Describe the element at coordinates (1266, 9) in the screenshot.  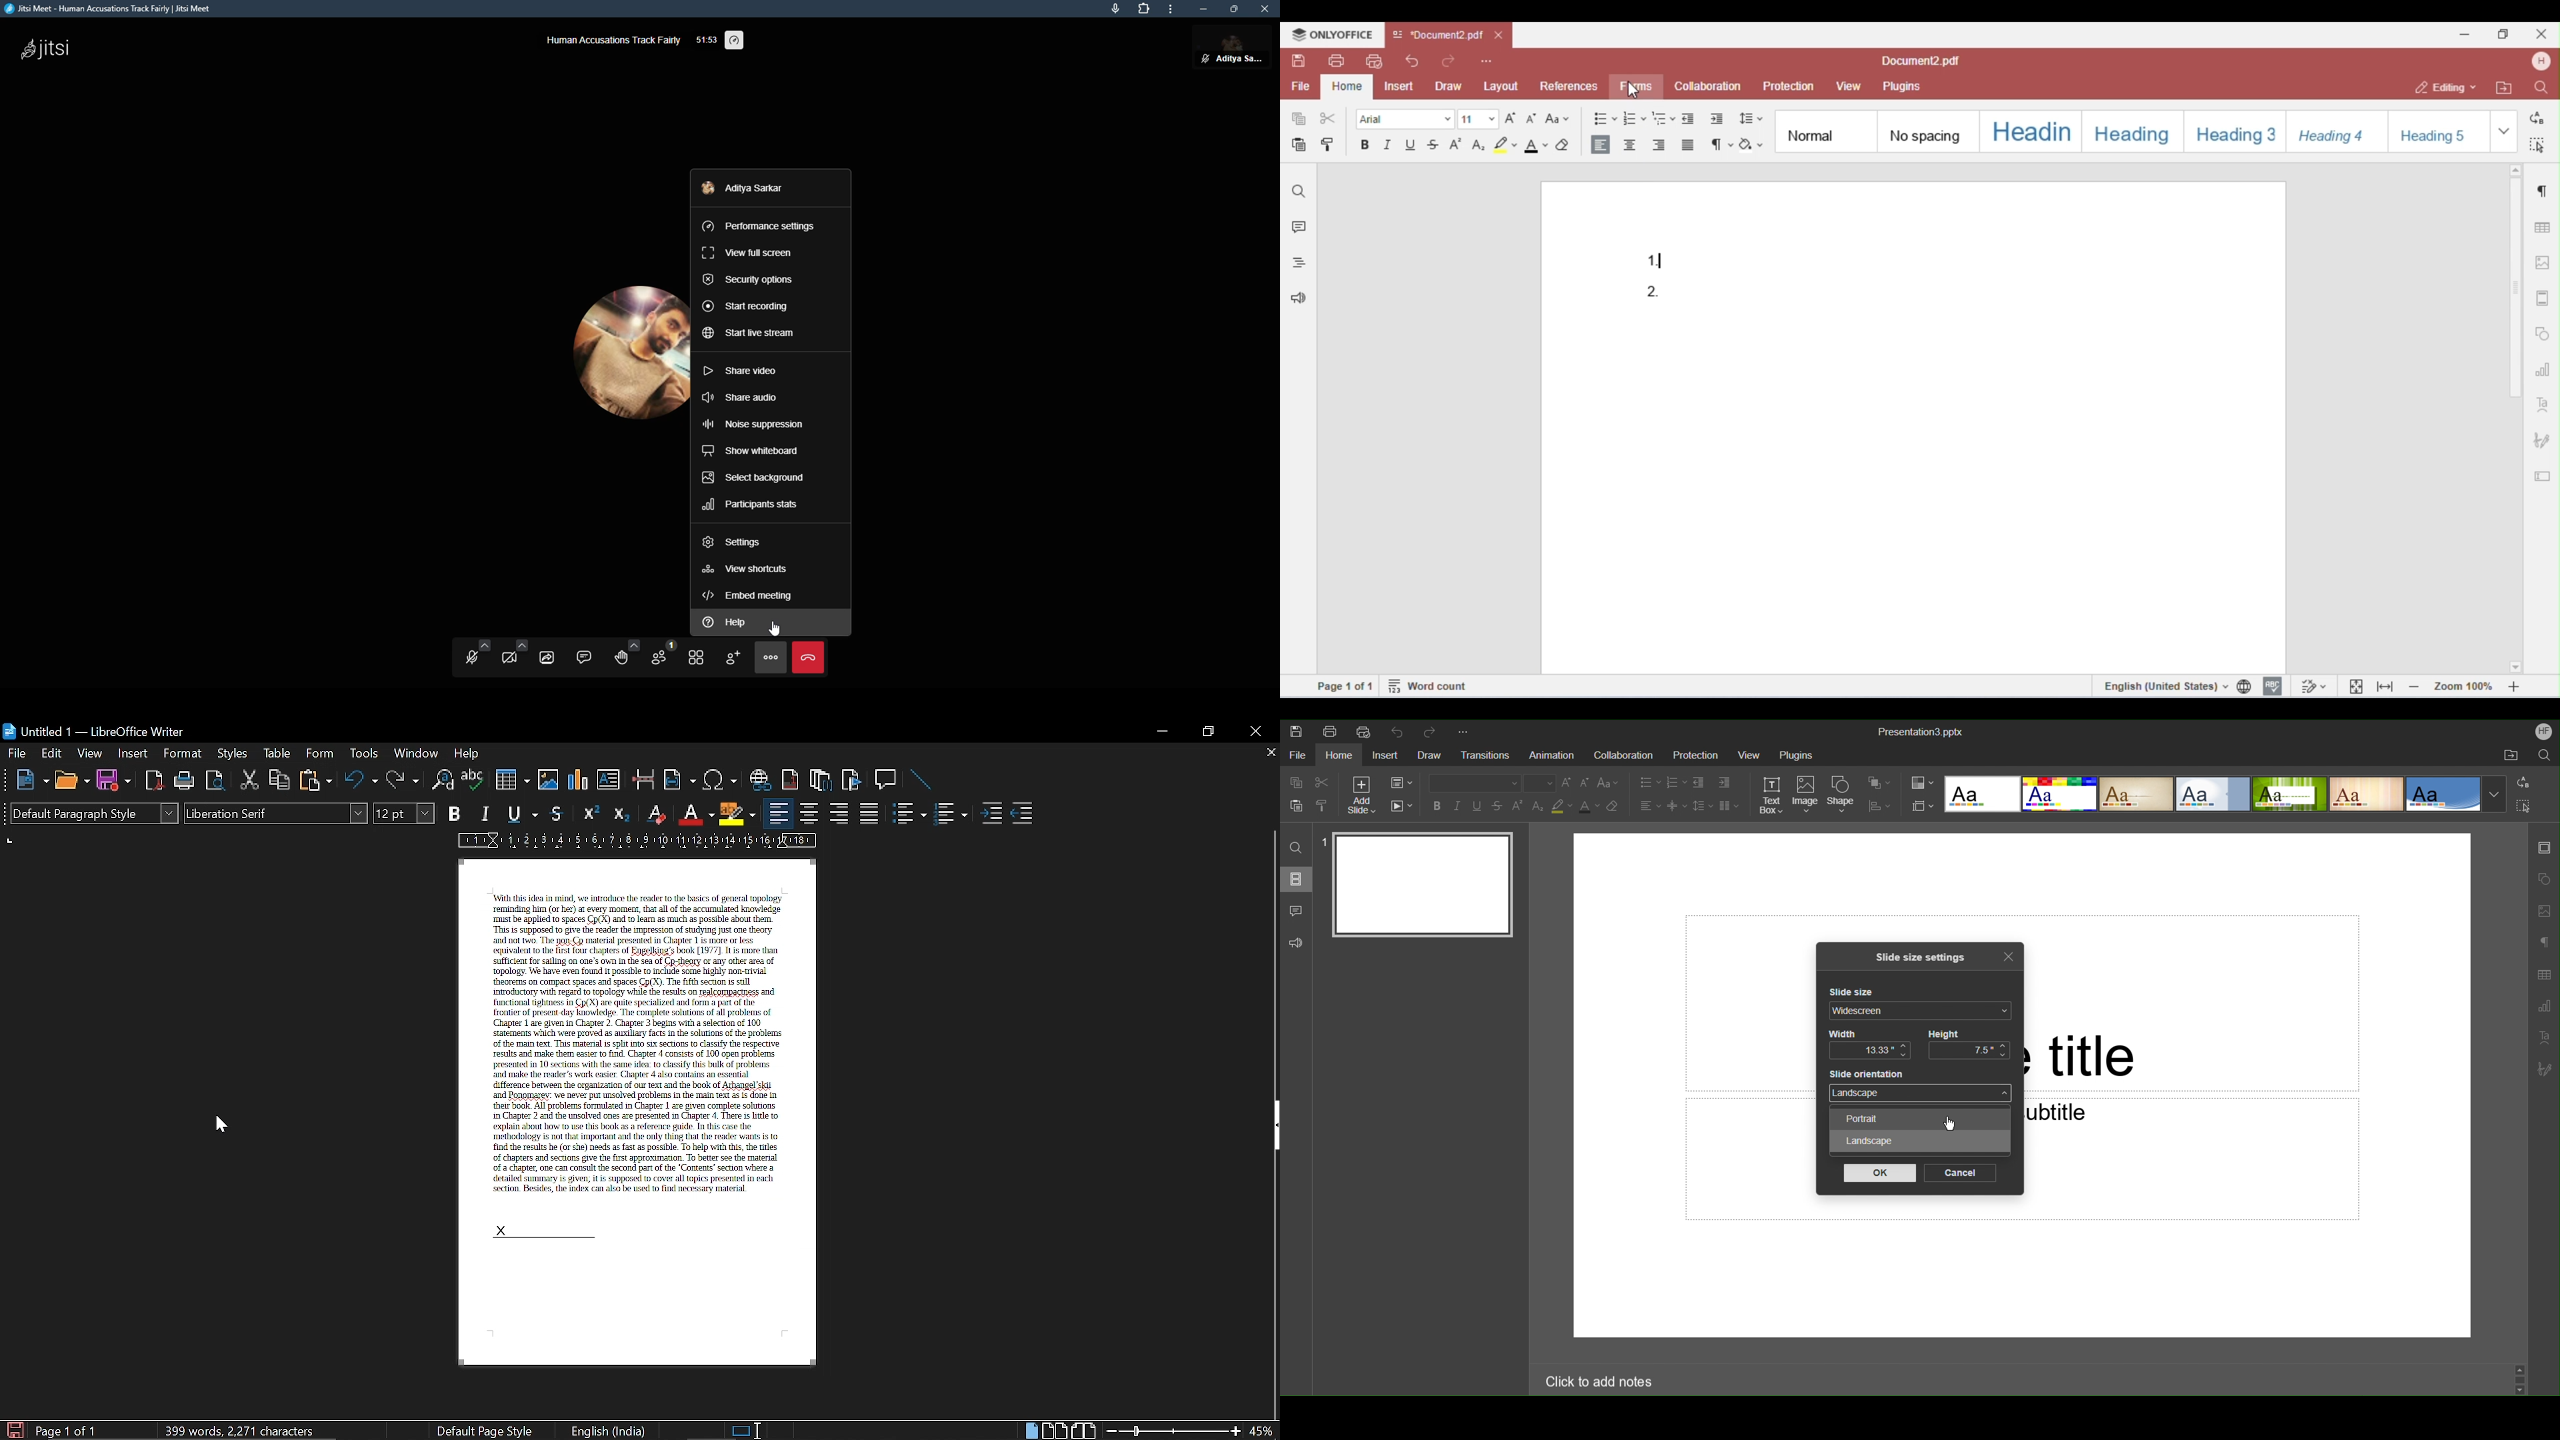
I see `close` at that location.